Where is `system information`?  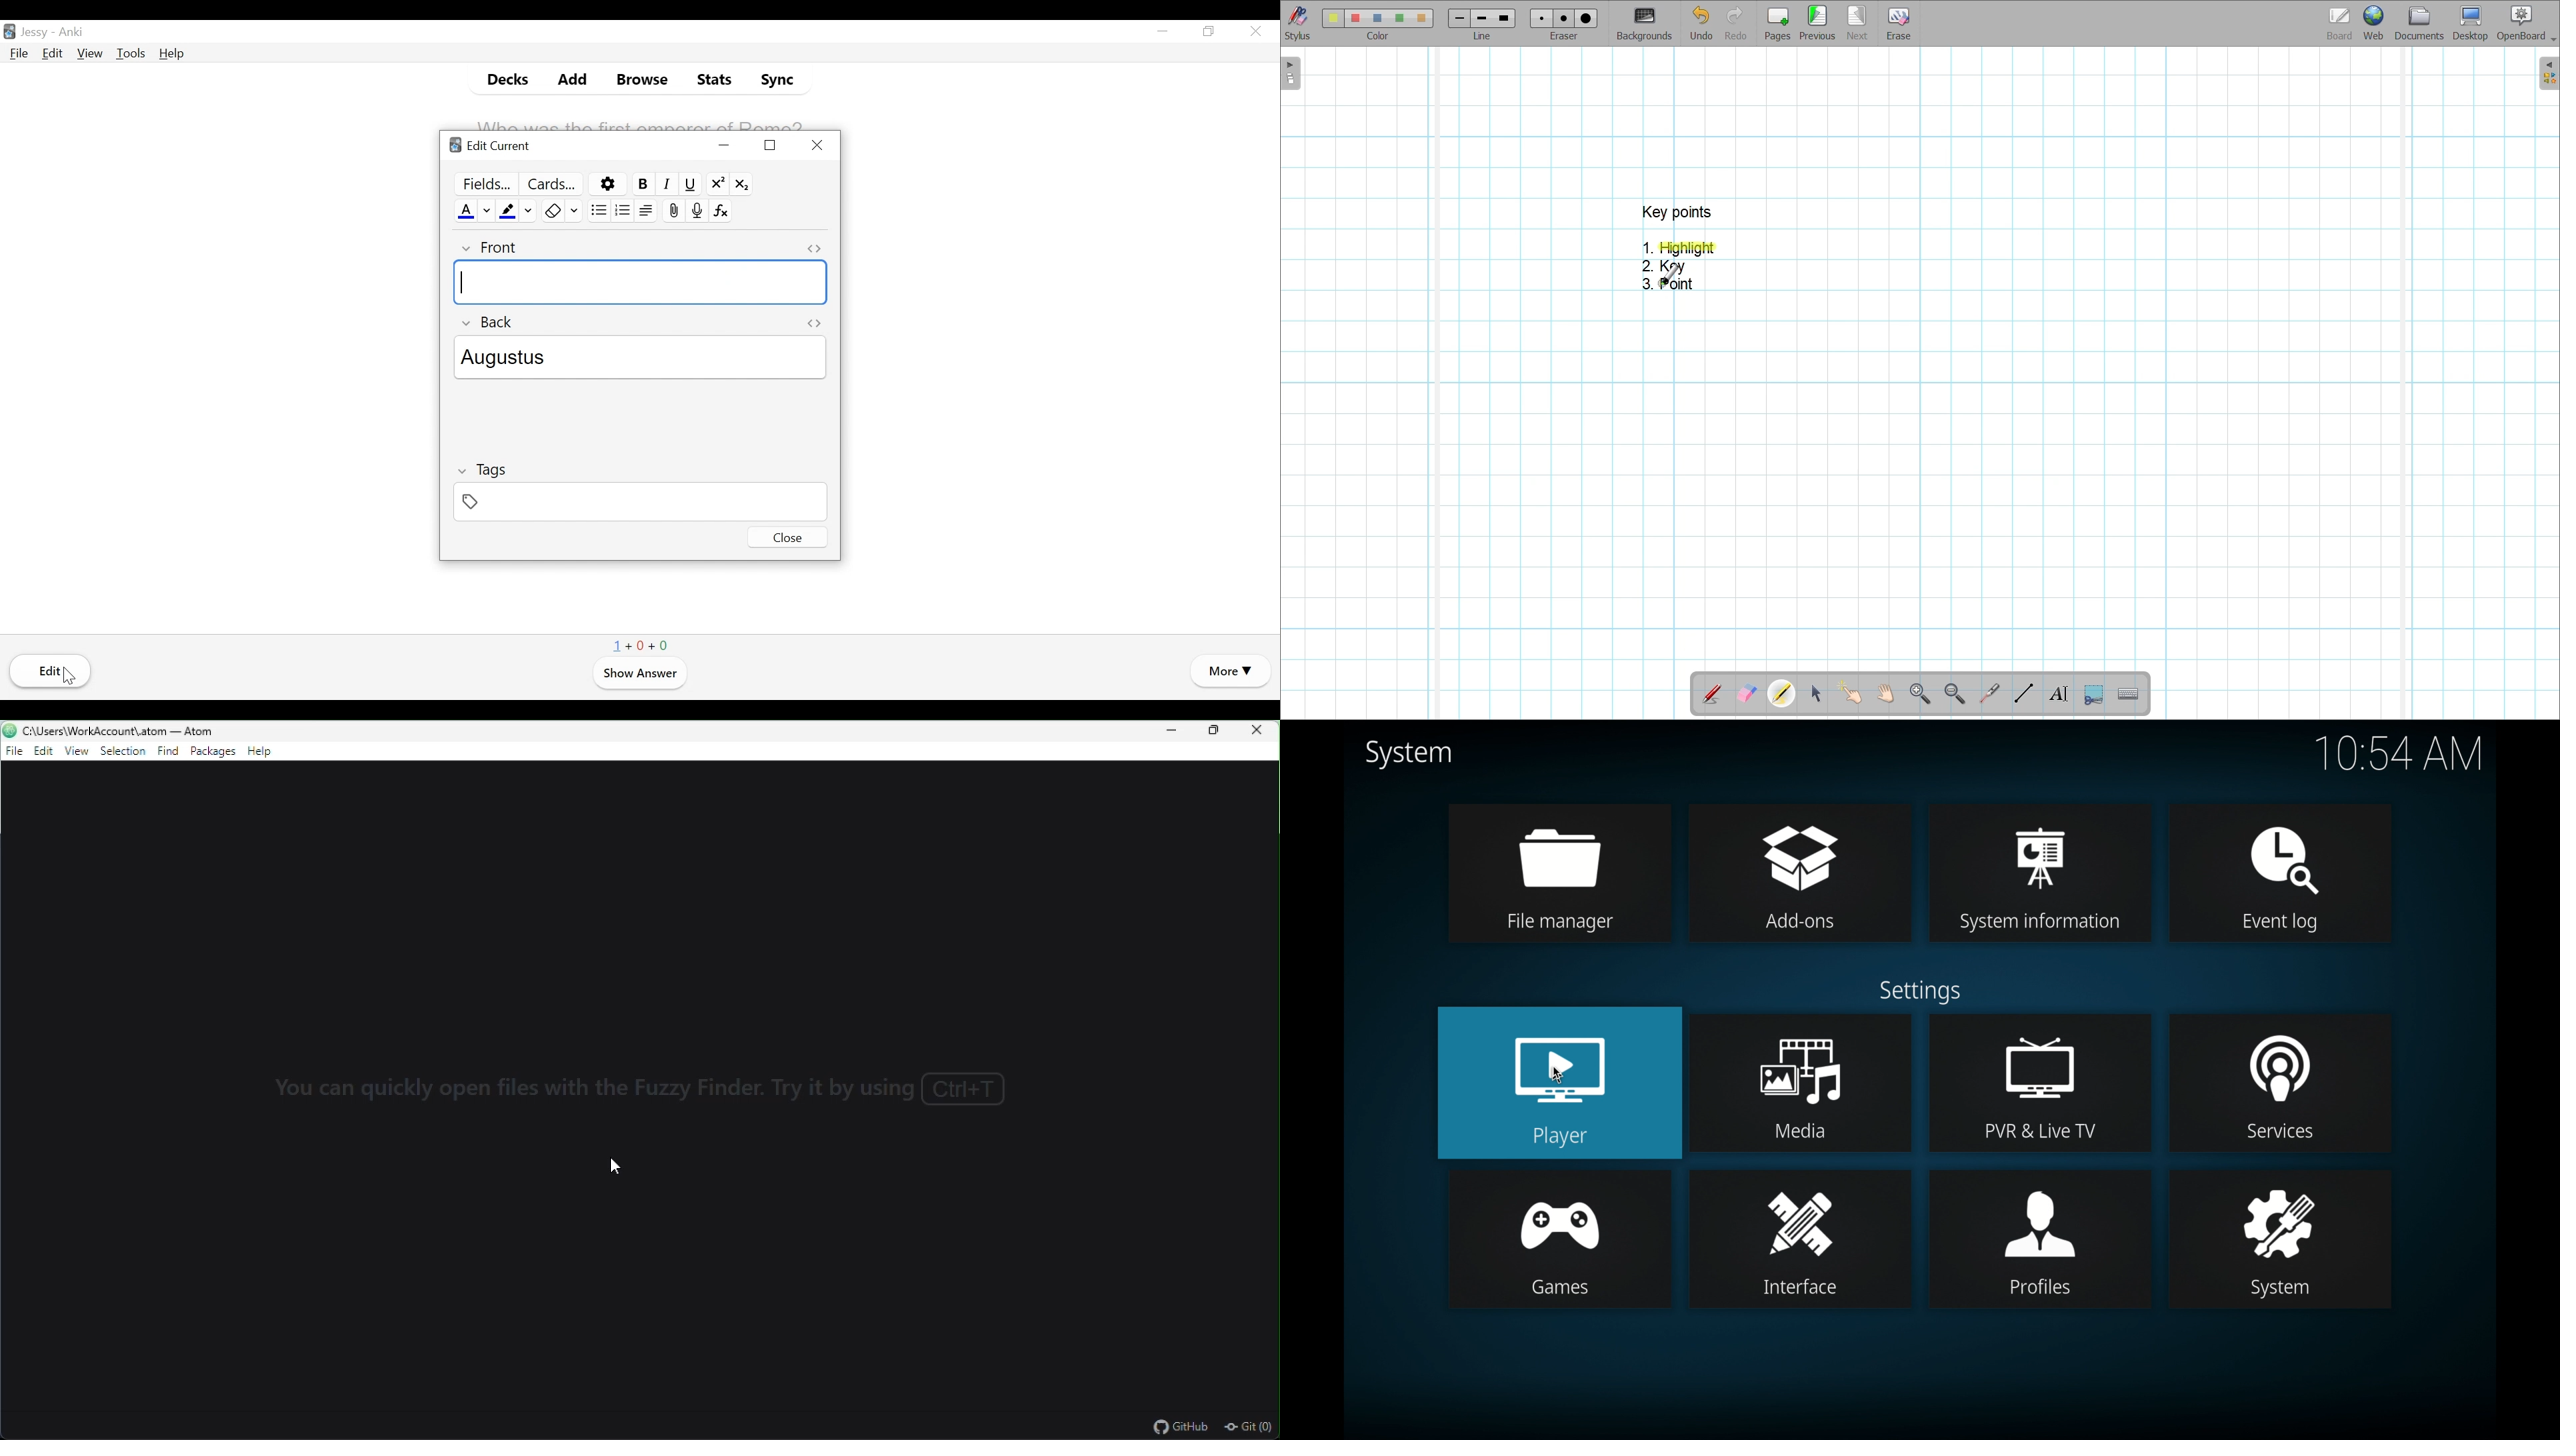
system information is located at coordinates (2041, 873).